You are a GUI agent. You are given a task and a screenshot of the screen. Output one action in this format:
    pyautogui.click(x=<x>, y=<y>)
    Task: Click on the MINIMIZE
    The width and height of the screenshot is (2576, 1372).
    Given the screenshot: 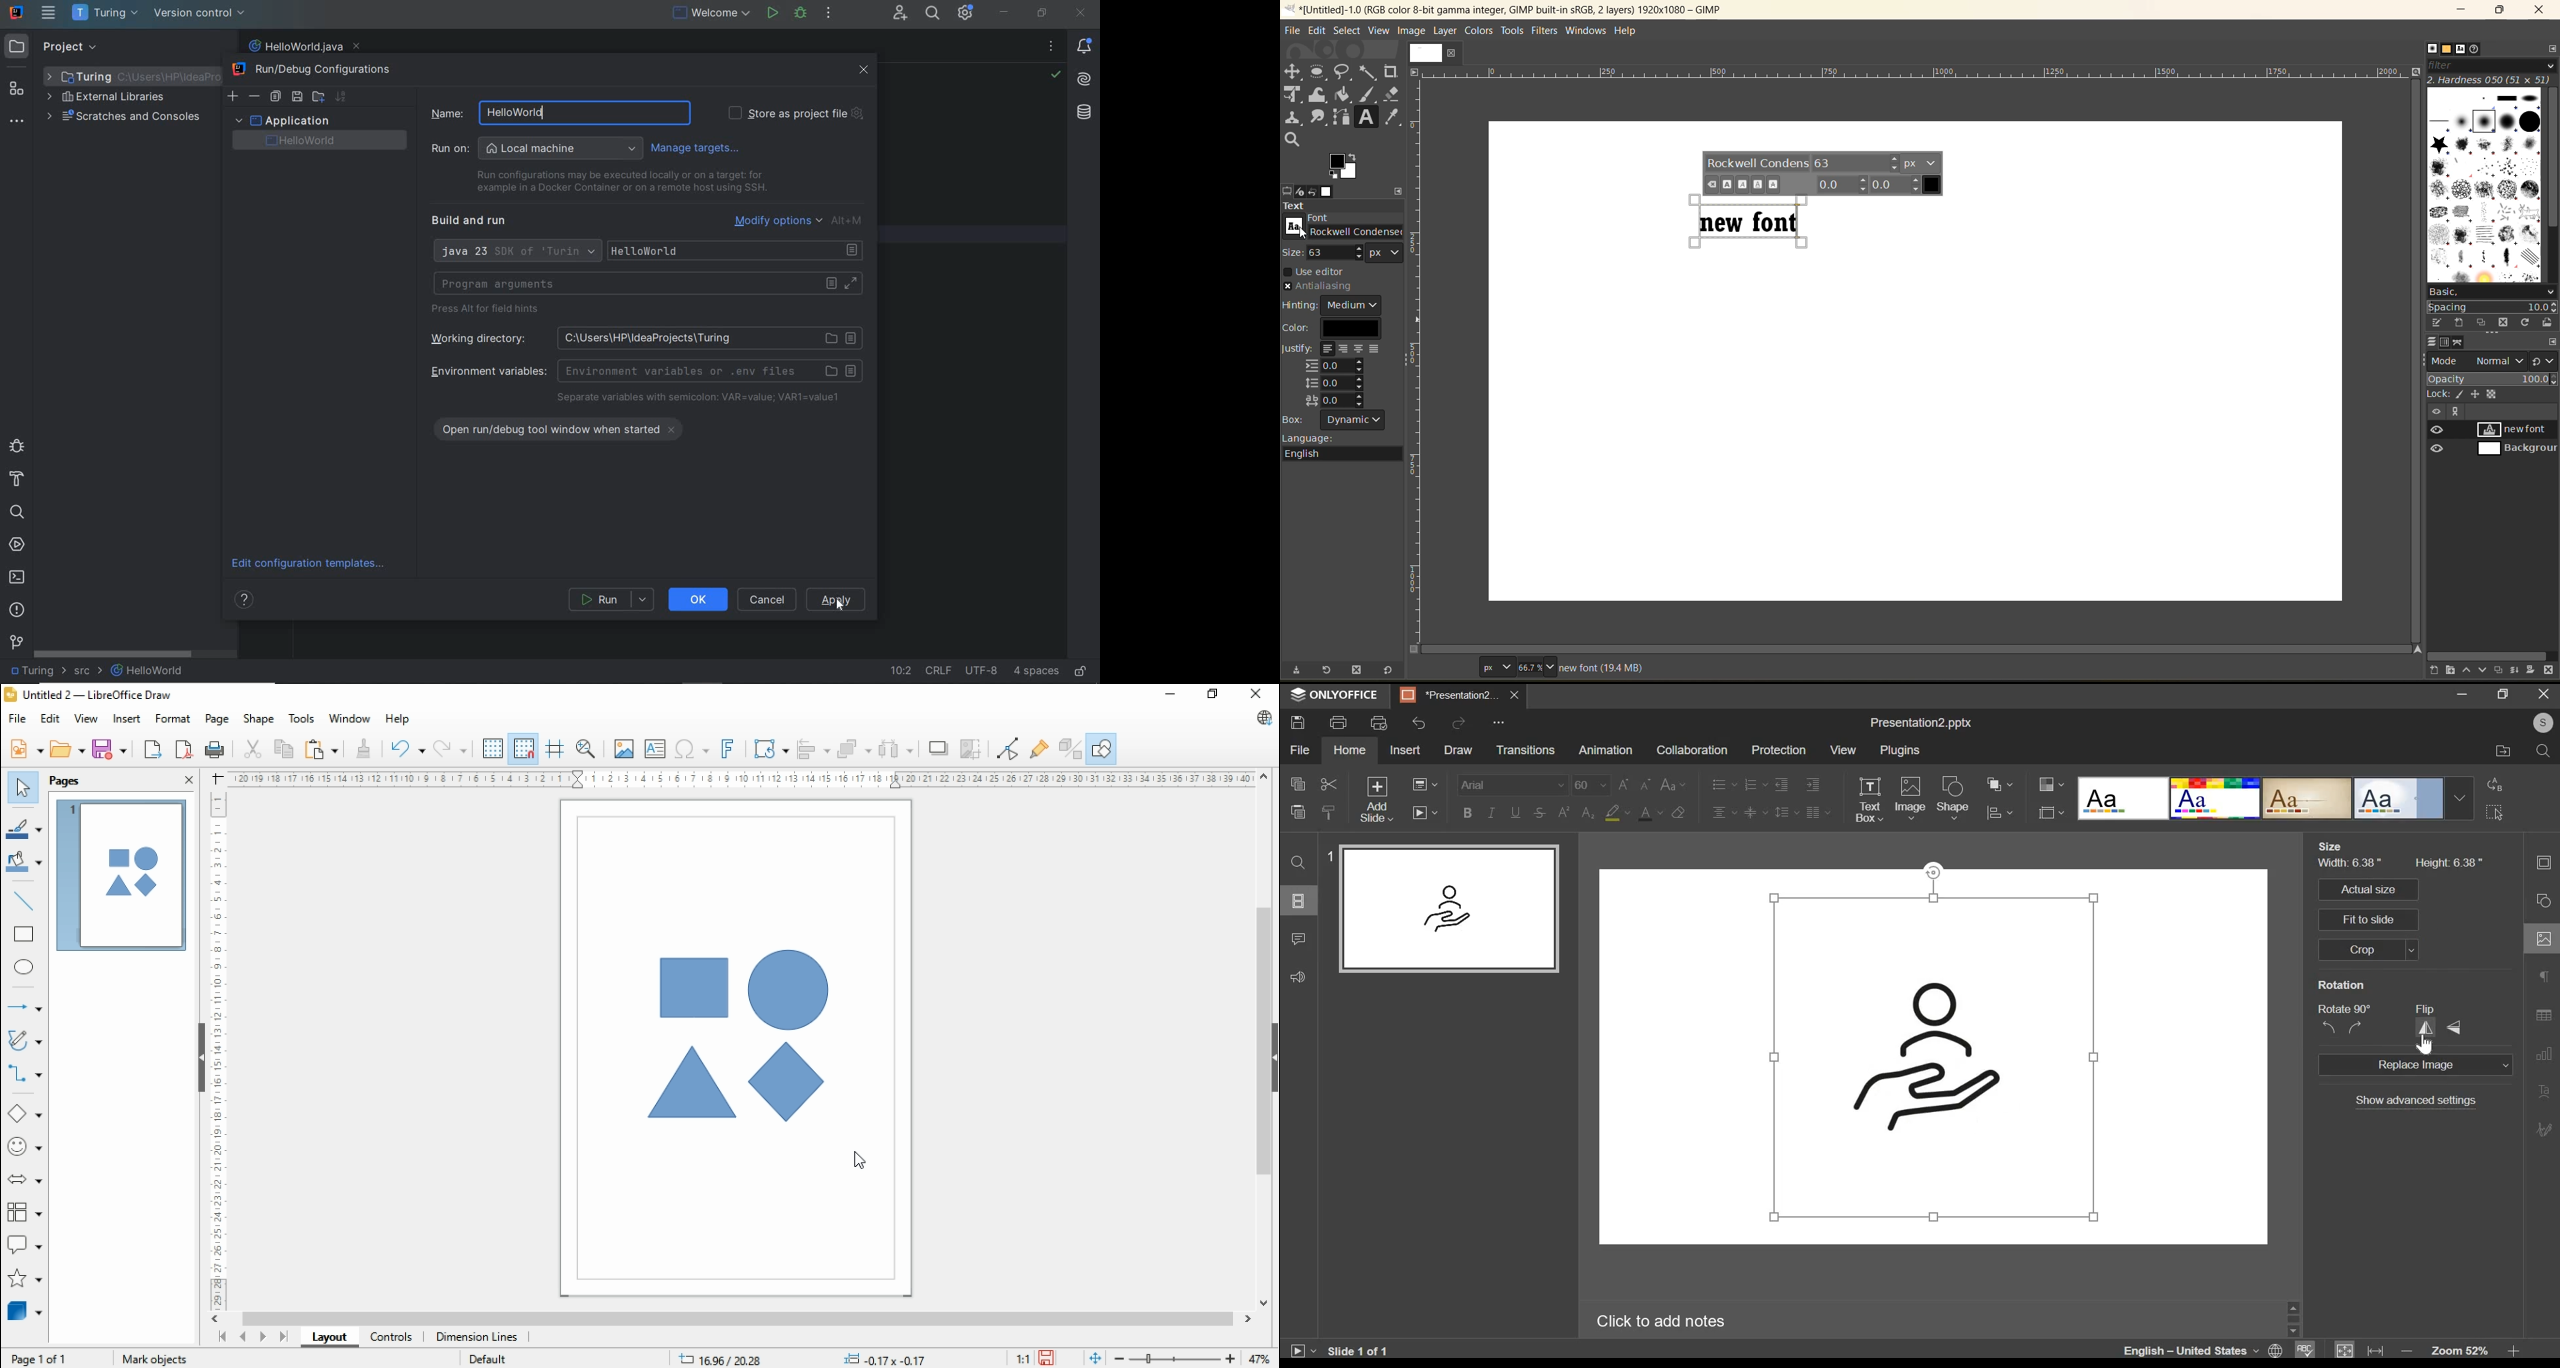 What is the action you would take?
    pyautogui.click(x=1004, y=12)
    